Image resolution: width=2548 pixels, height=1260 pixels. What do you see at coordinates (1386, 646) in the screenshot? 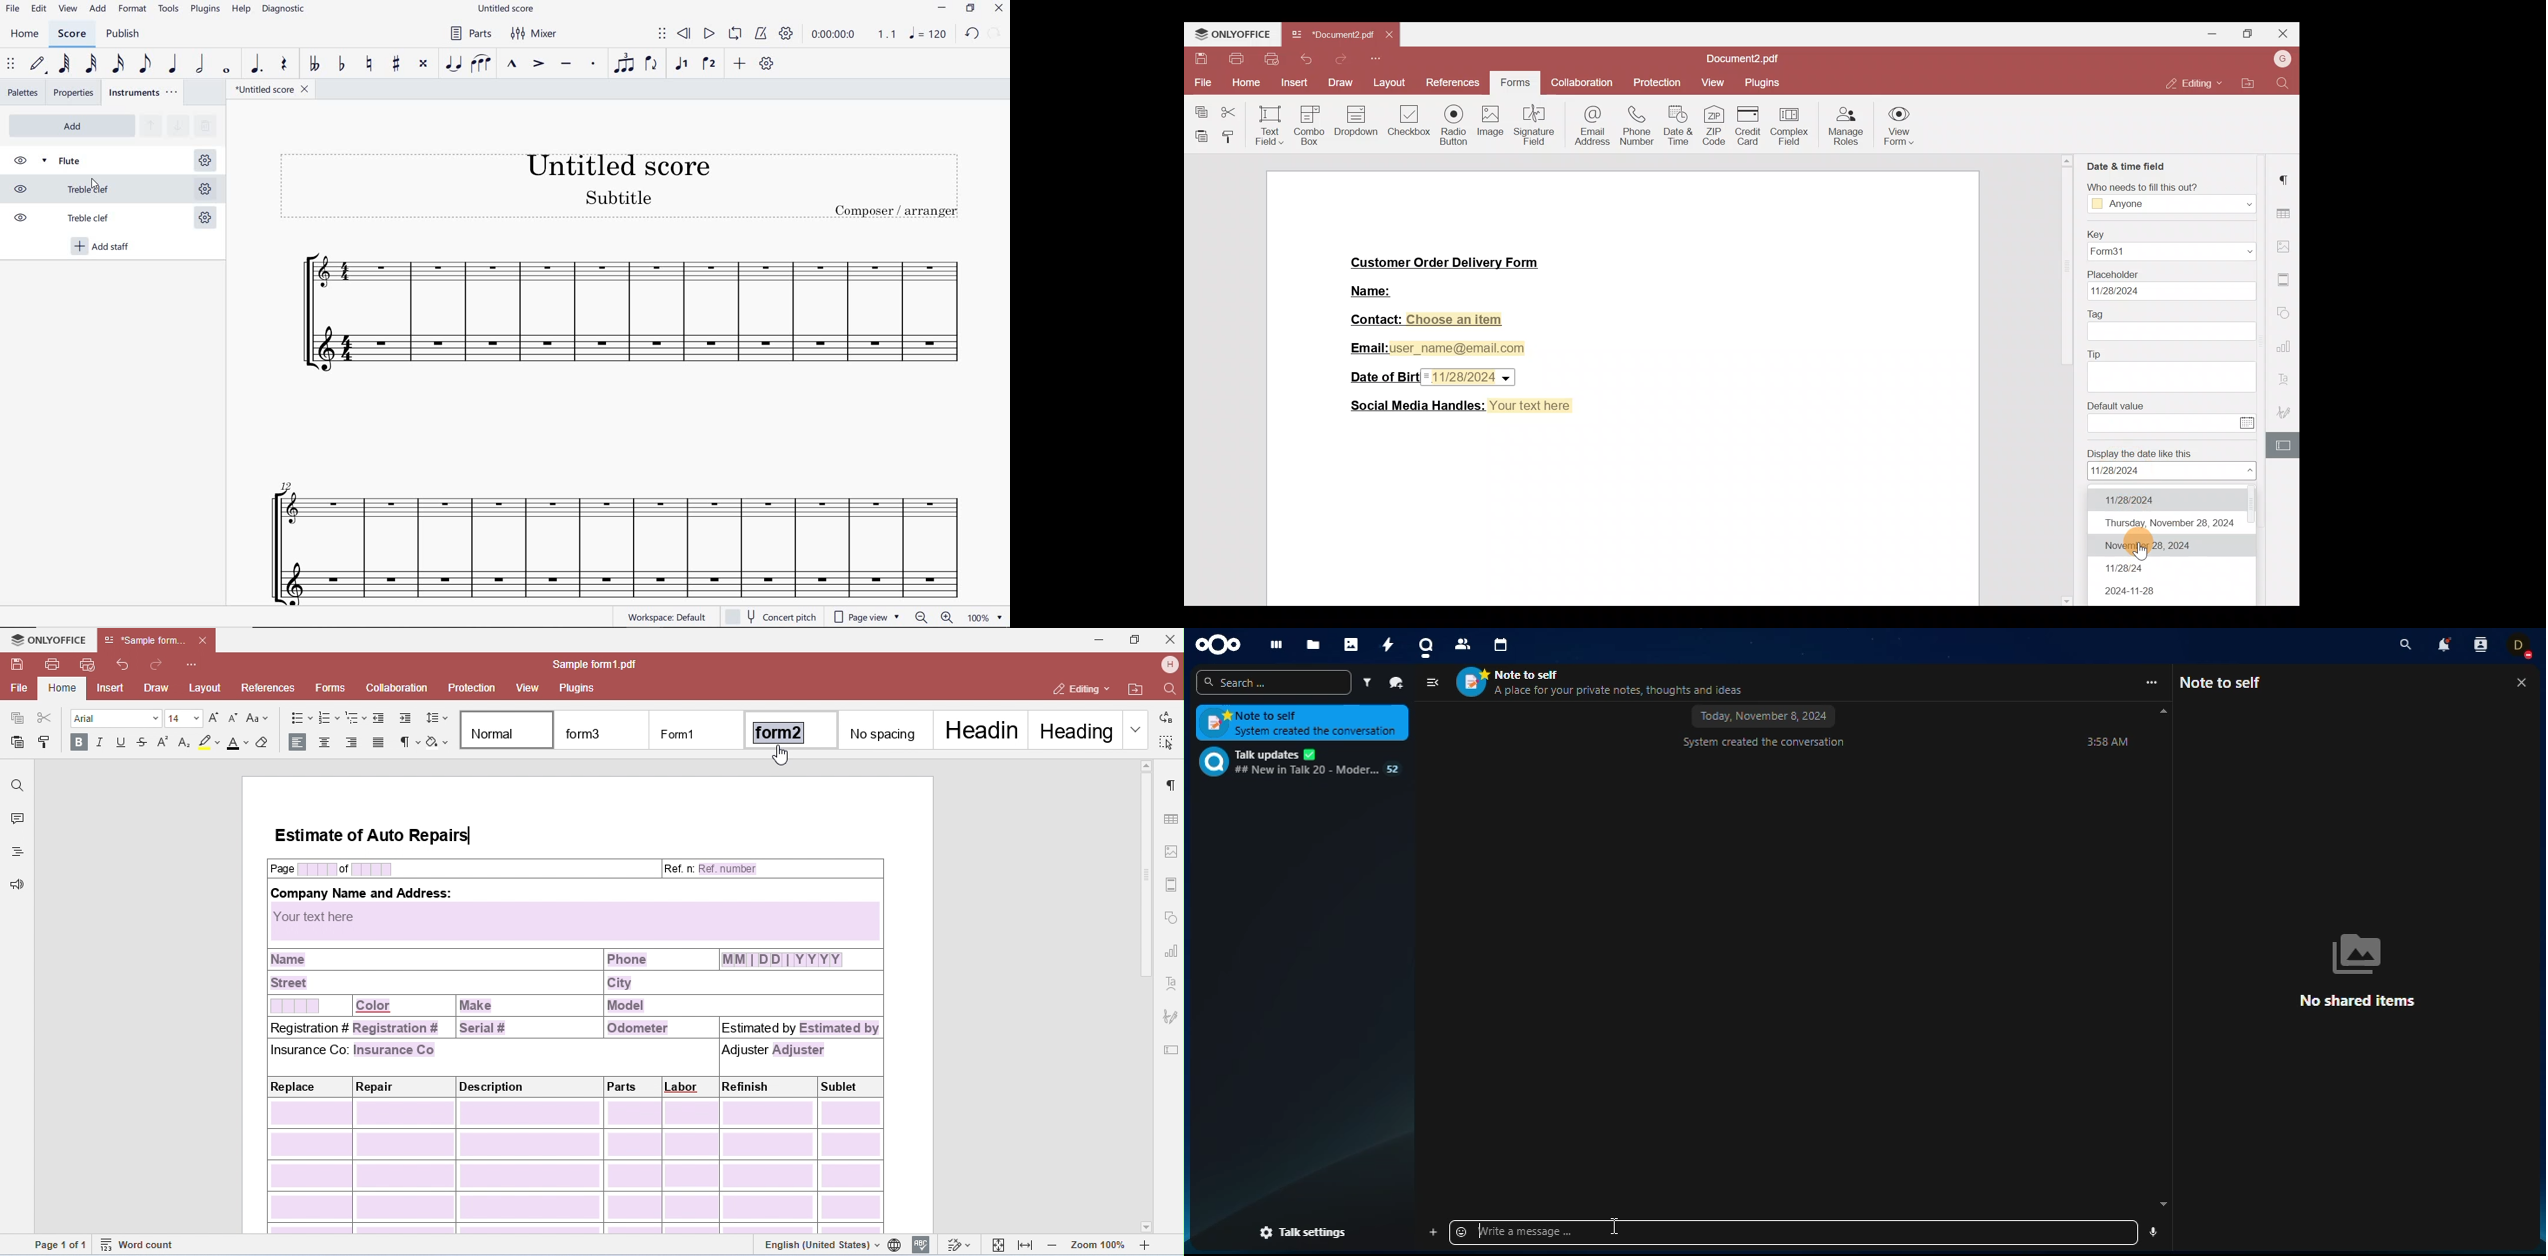
I see `activity` at bounding box center [1386, 646].